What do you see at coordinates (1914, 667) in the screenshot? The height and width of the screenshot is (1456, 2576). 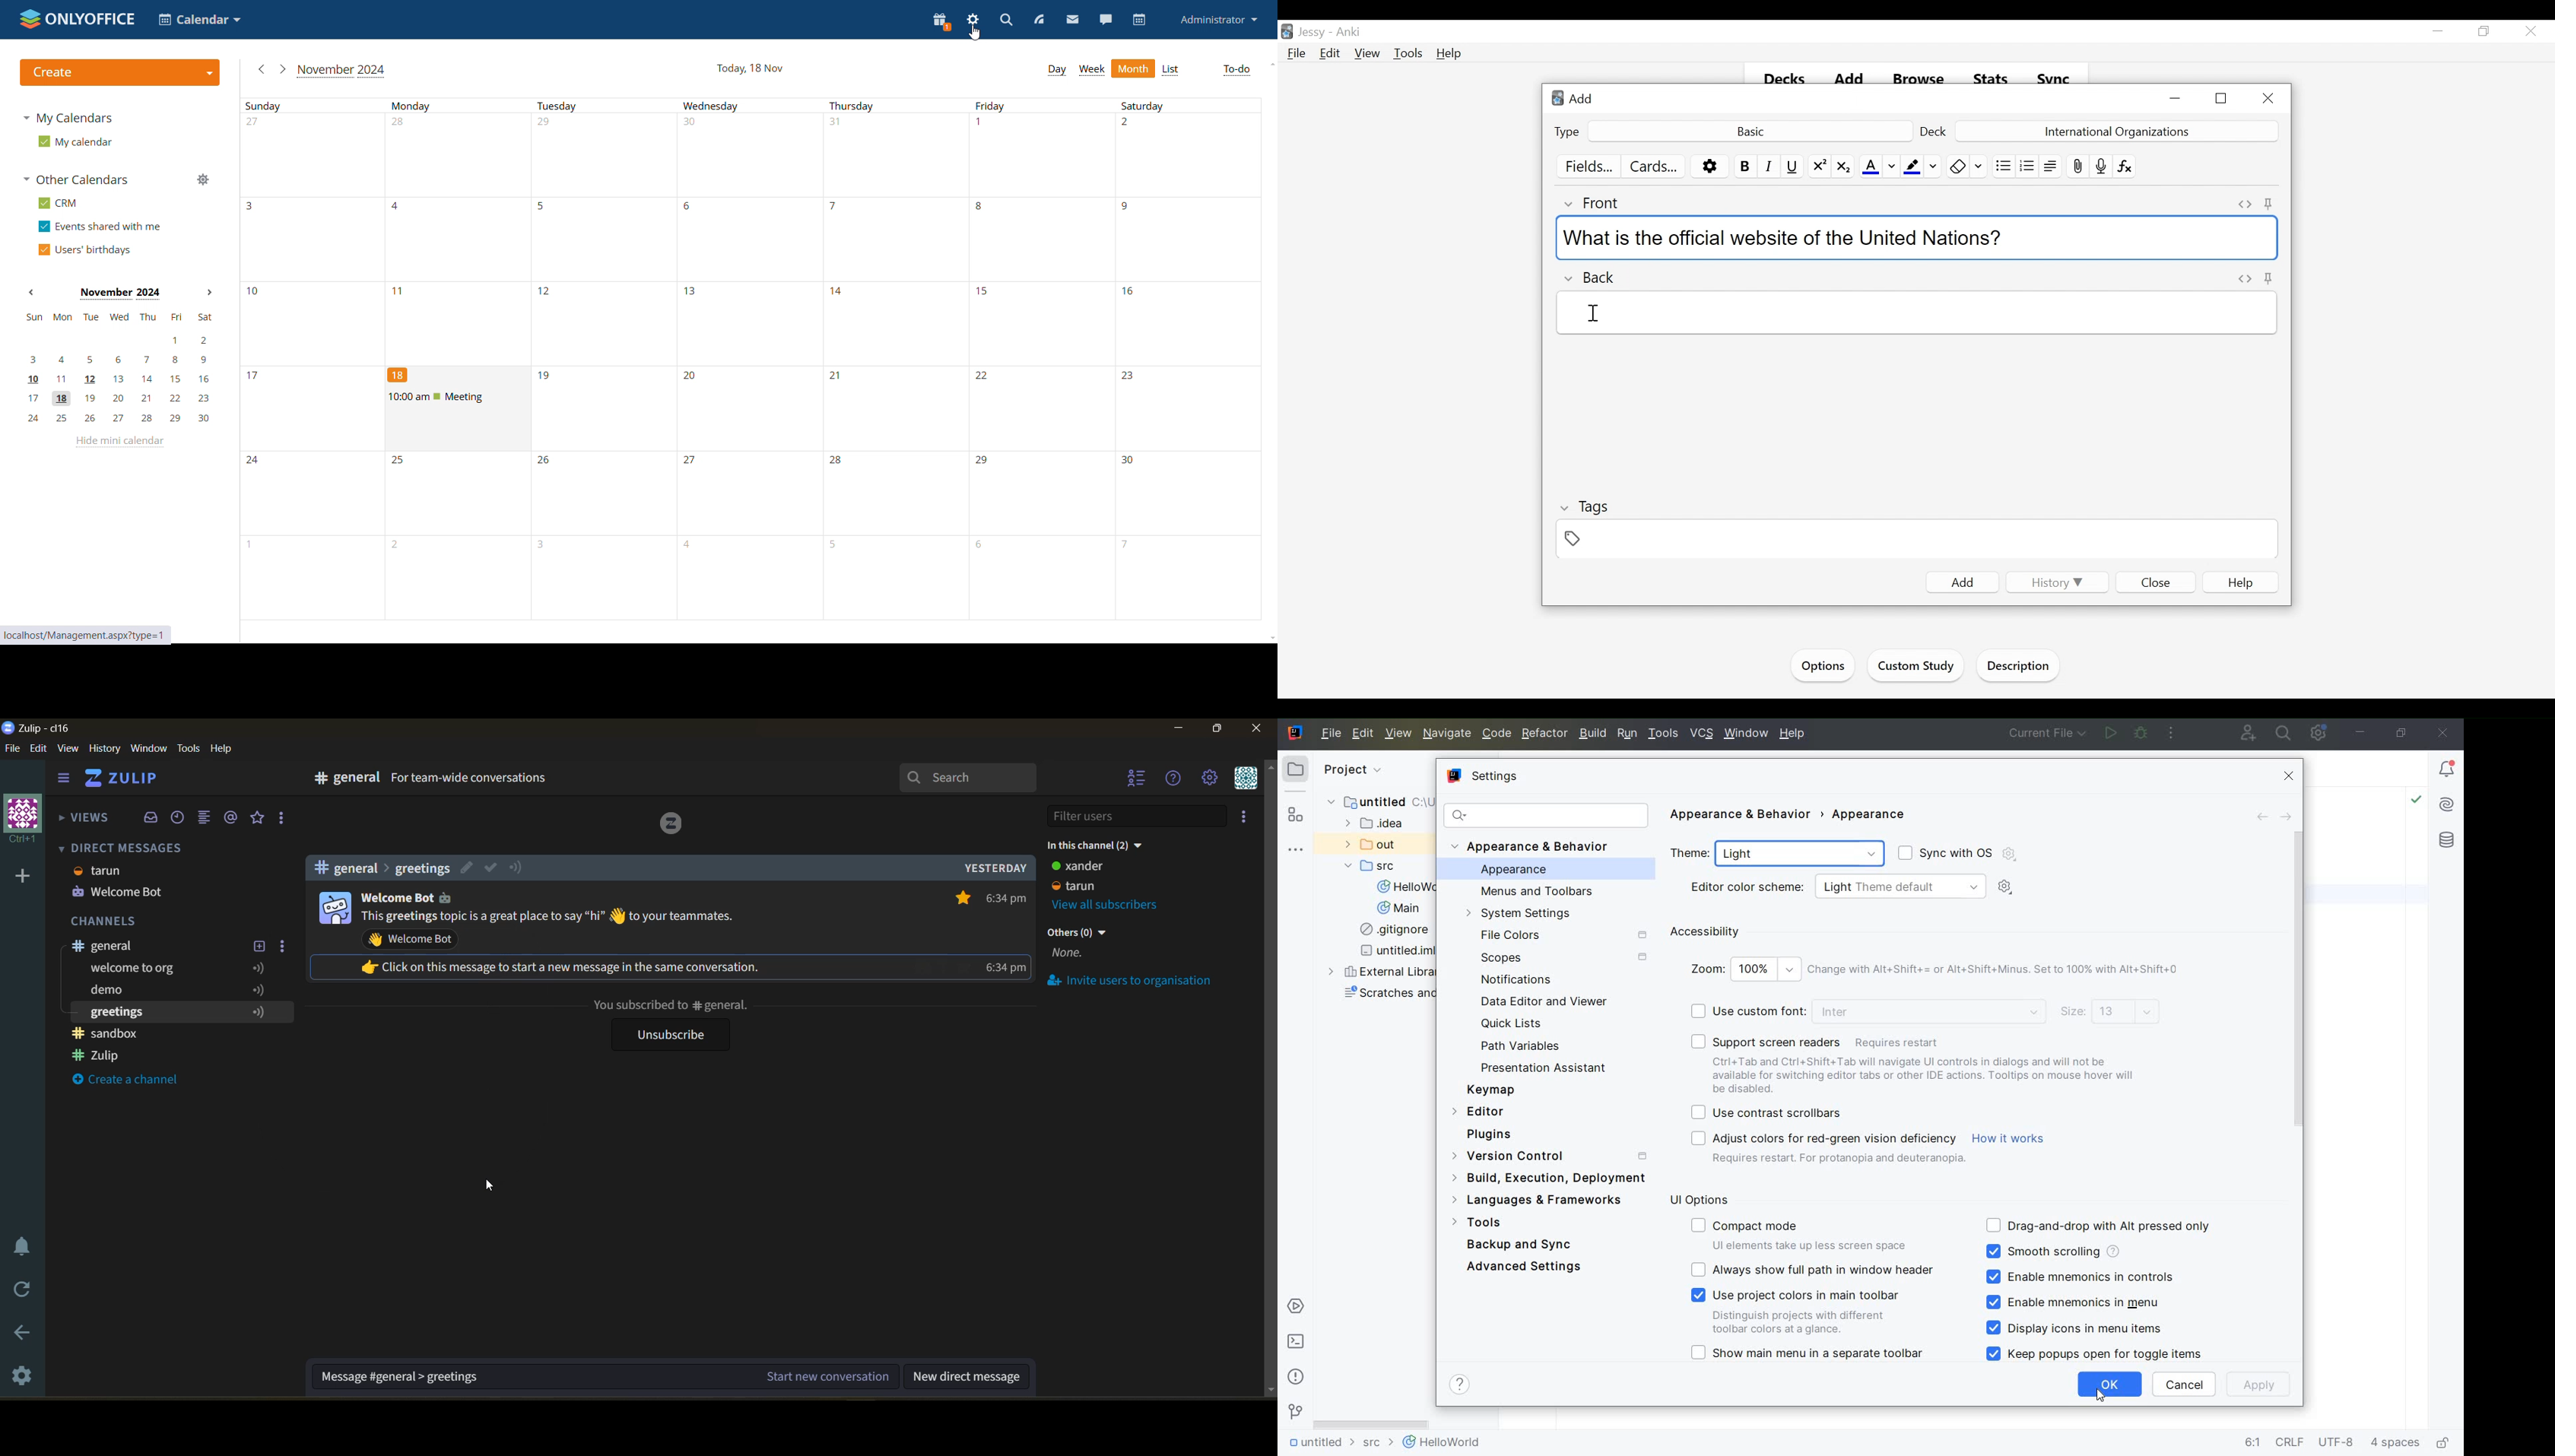 I see `Custom Study` at bounding box center [1914, 667].